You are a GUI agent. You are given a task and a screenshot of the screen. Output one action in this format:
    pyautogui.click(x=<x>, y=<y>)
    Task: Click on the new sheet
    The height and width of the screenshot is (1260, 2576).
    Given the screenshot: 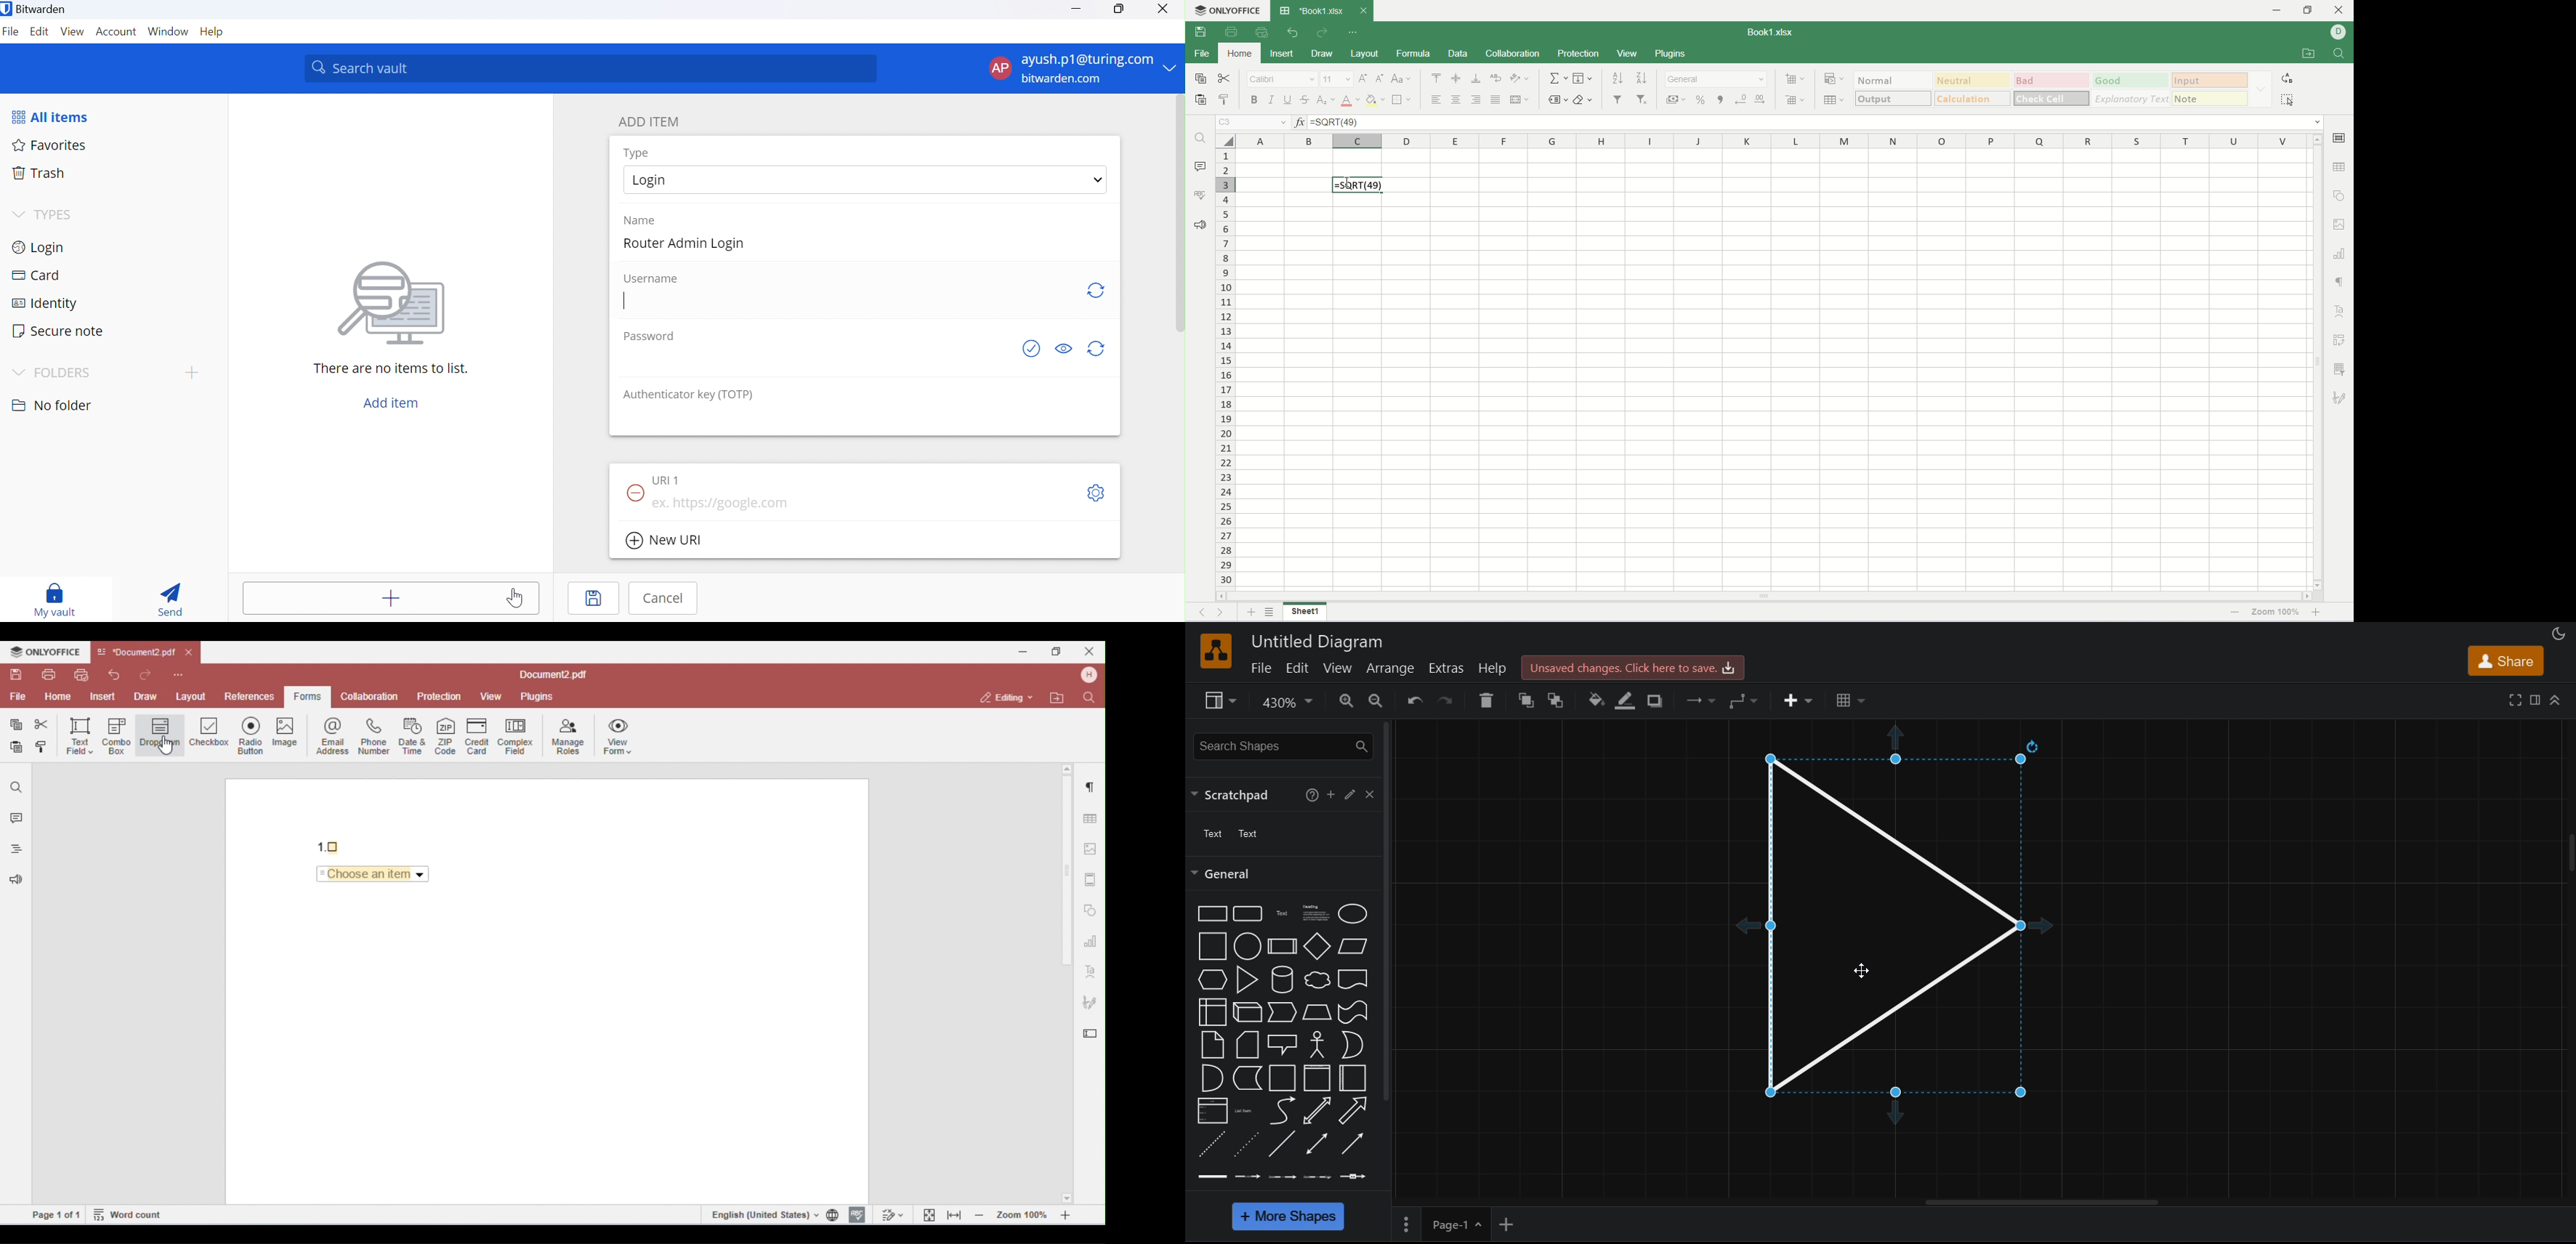 What is the action you would take?
    pyautogui.click(x=1252, y=613)
    